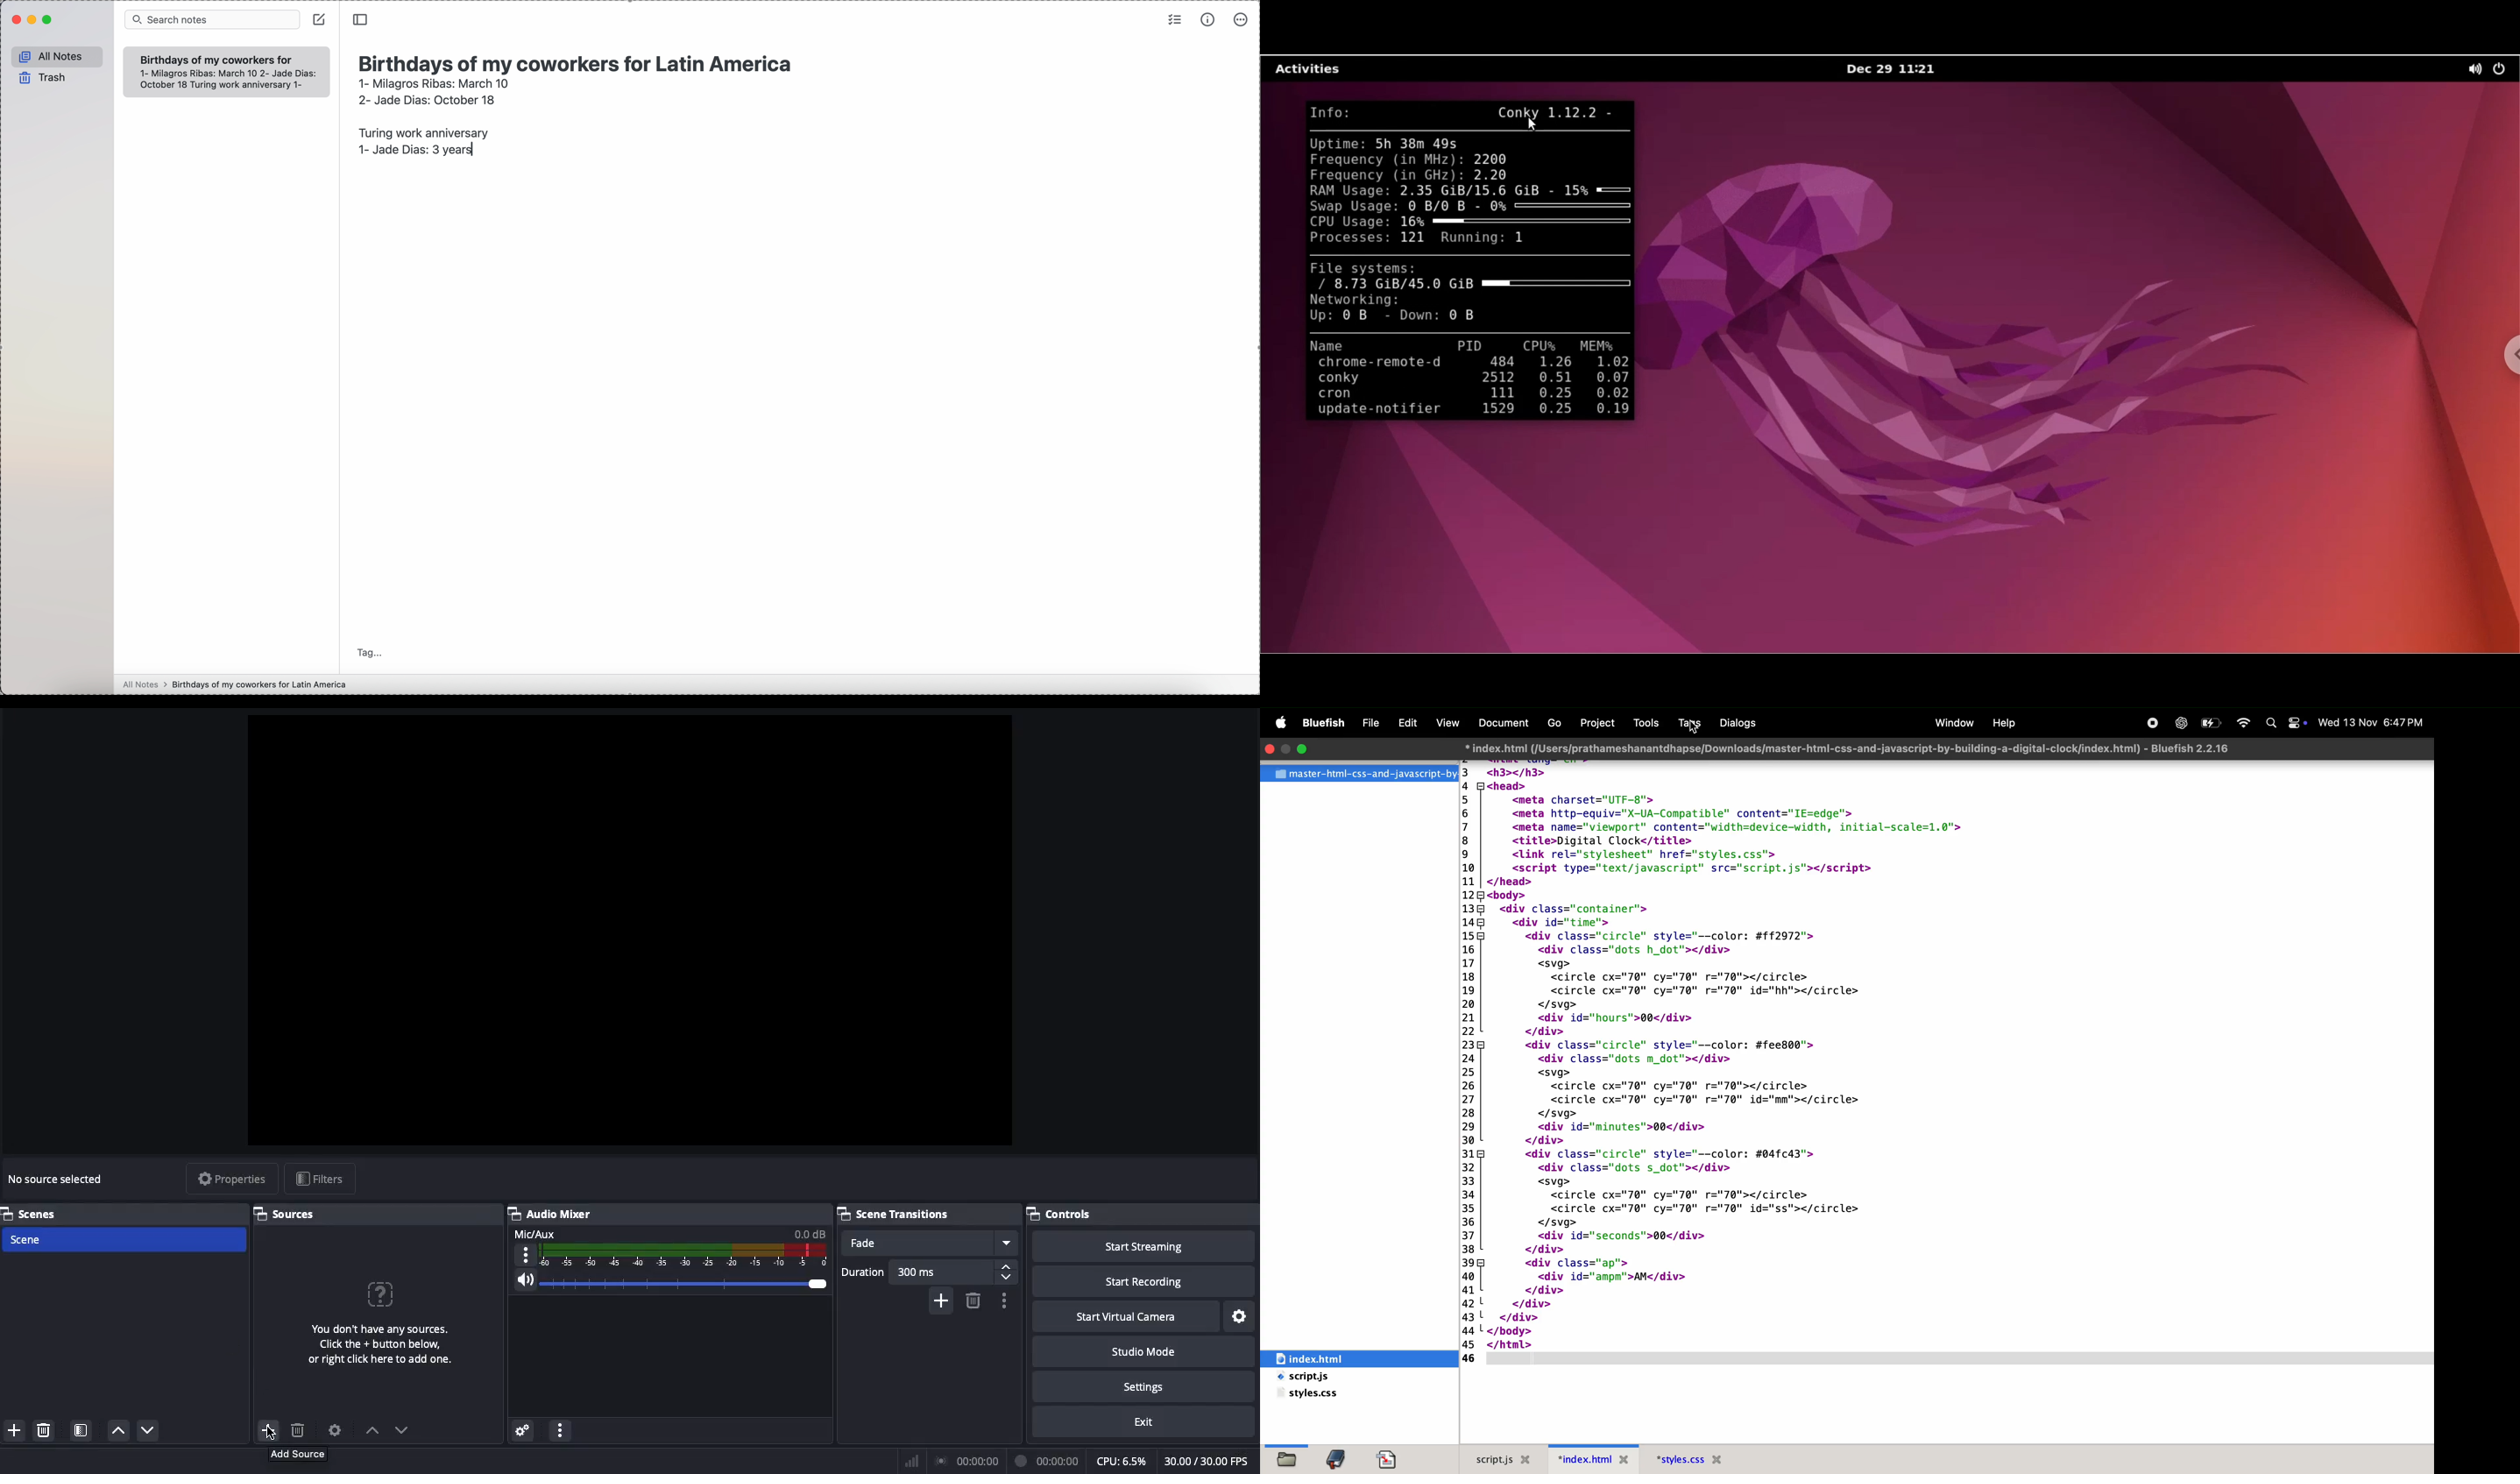  I want to click on all notes > birthdays of my coworkers for Latin America, so click(237, 684).